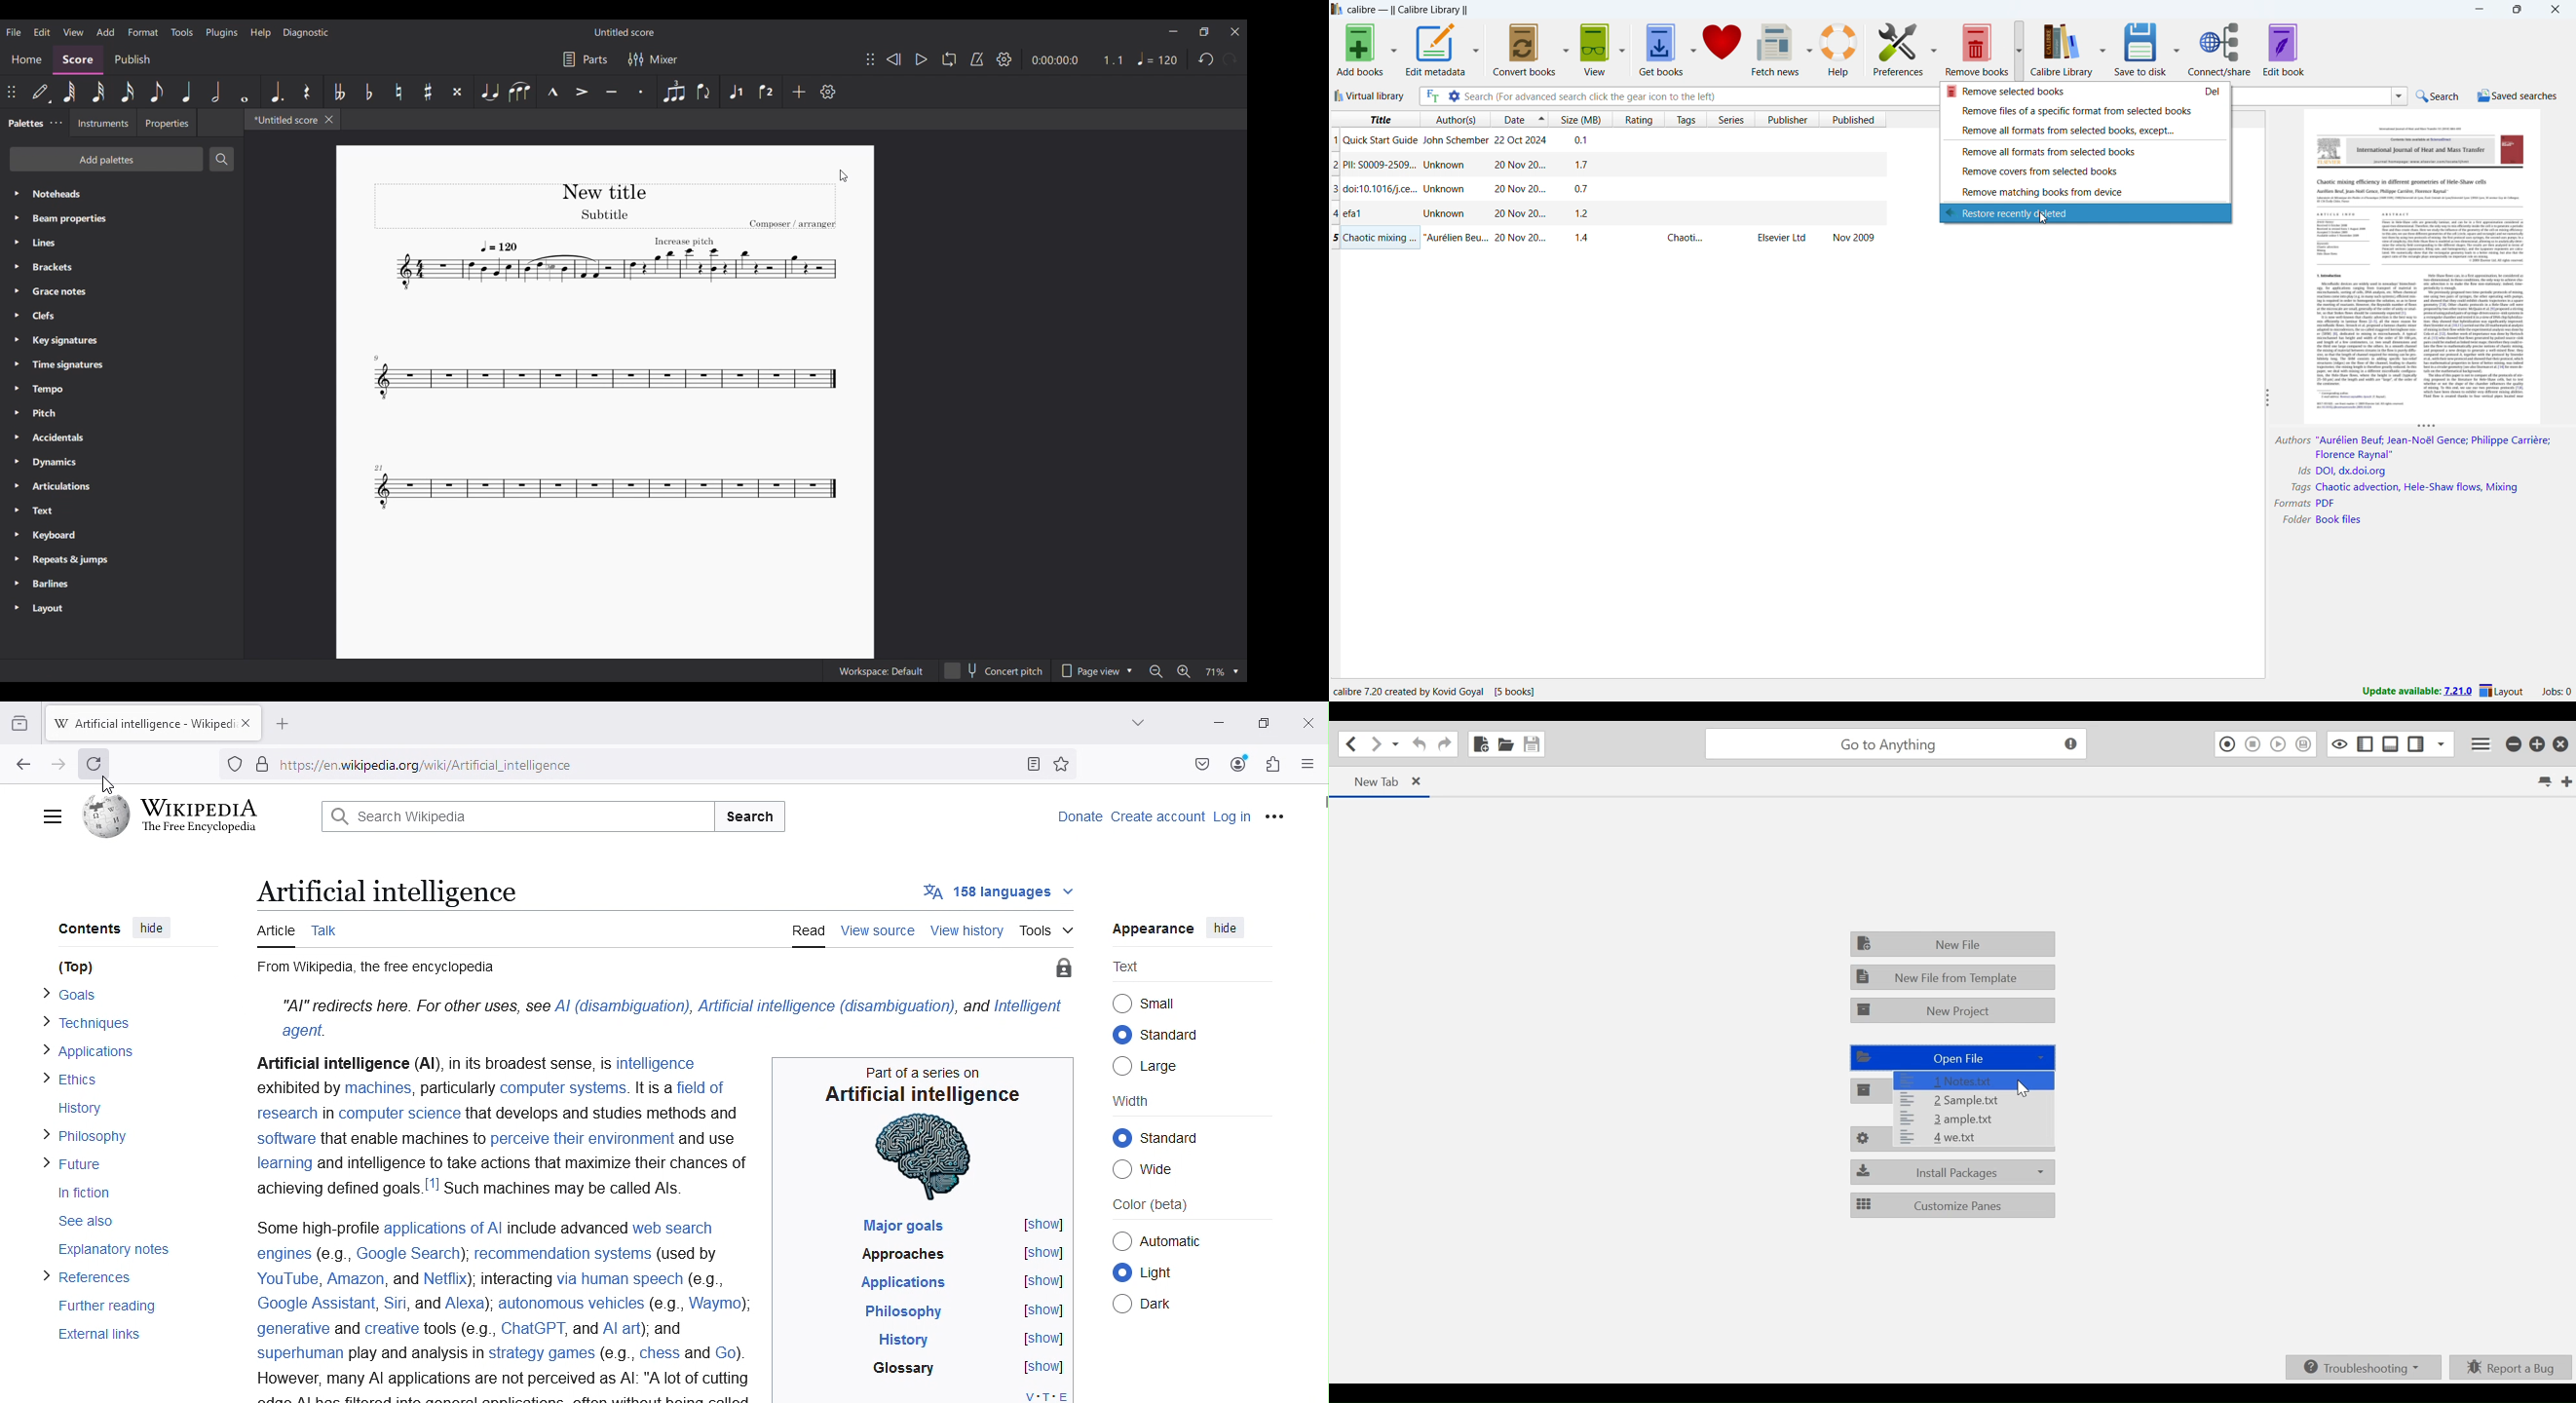 The width and height of the screenshot is (2576, 1428). What do you see at coordinates (1155, 671) in the screenshot?
I see `Zoom out` at bounding box center [1155, 671].